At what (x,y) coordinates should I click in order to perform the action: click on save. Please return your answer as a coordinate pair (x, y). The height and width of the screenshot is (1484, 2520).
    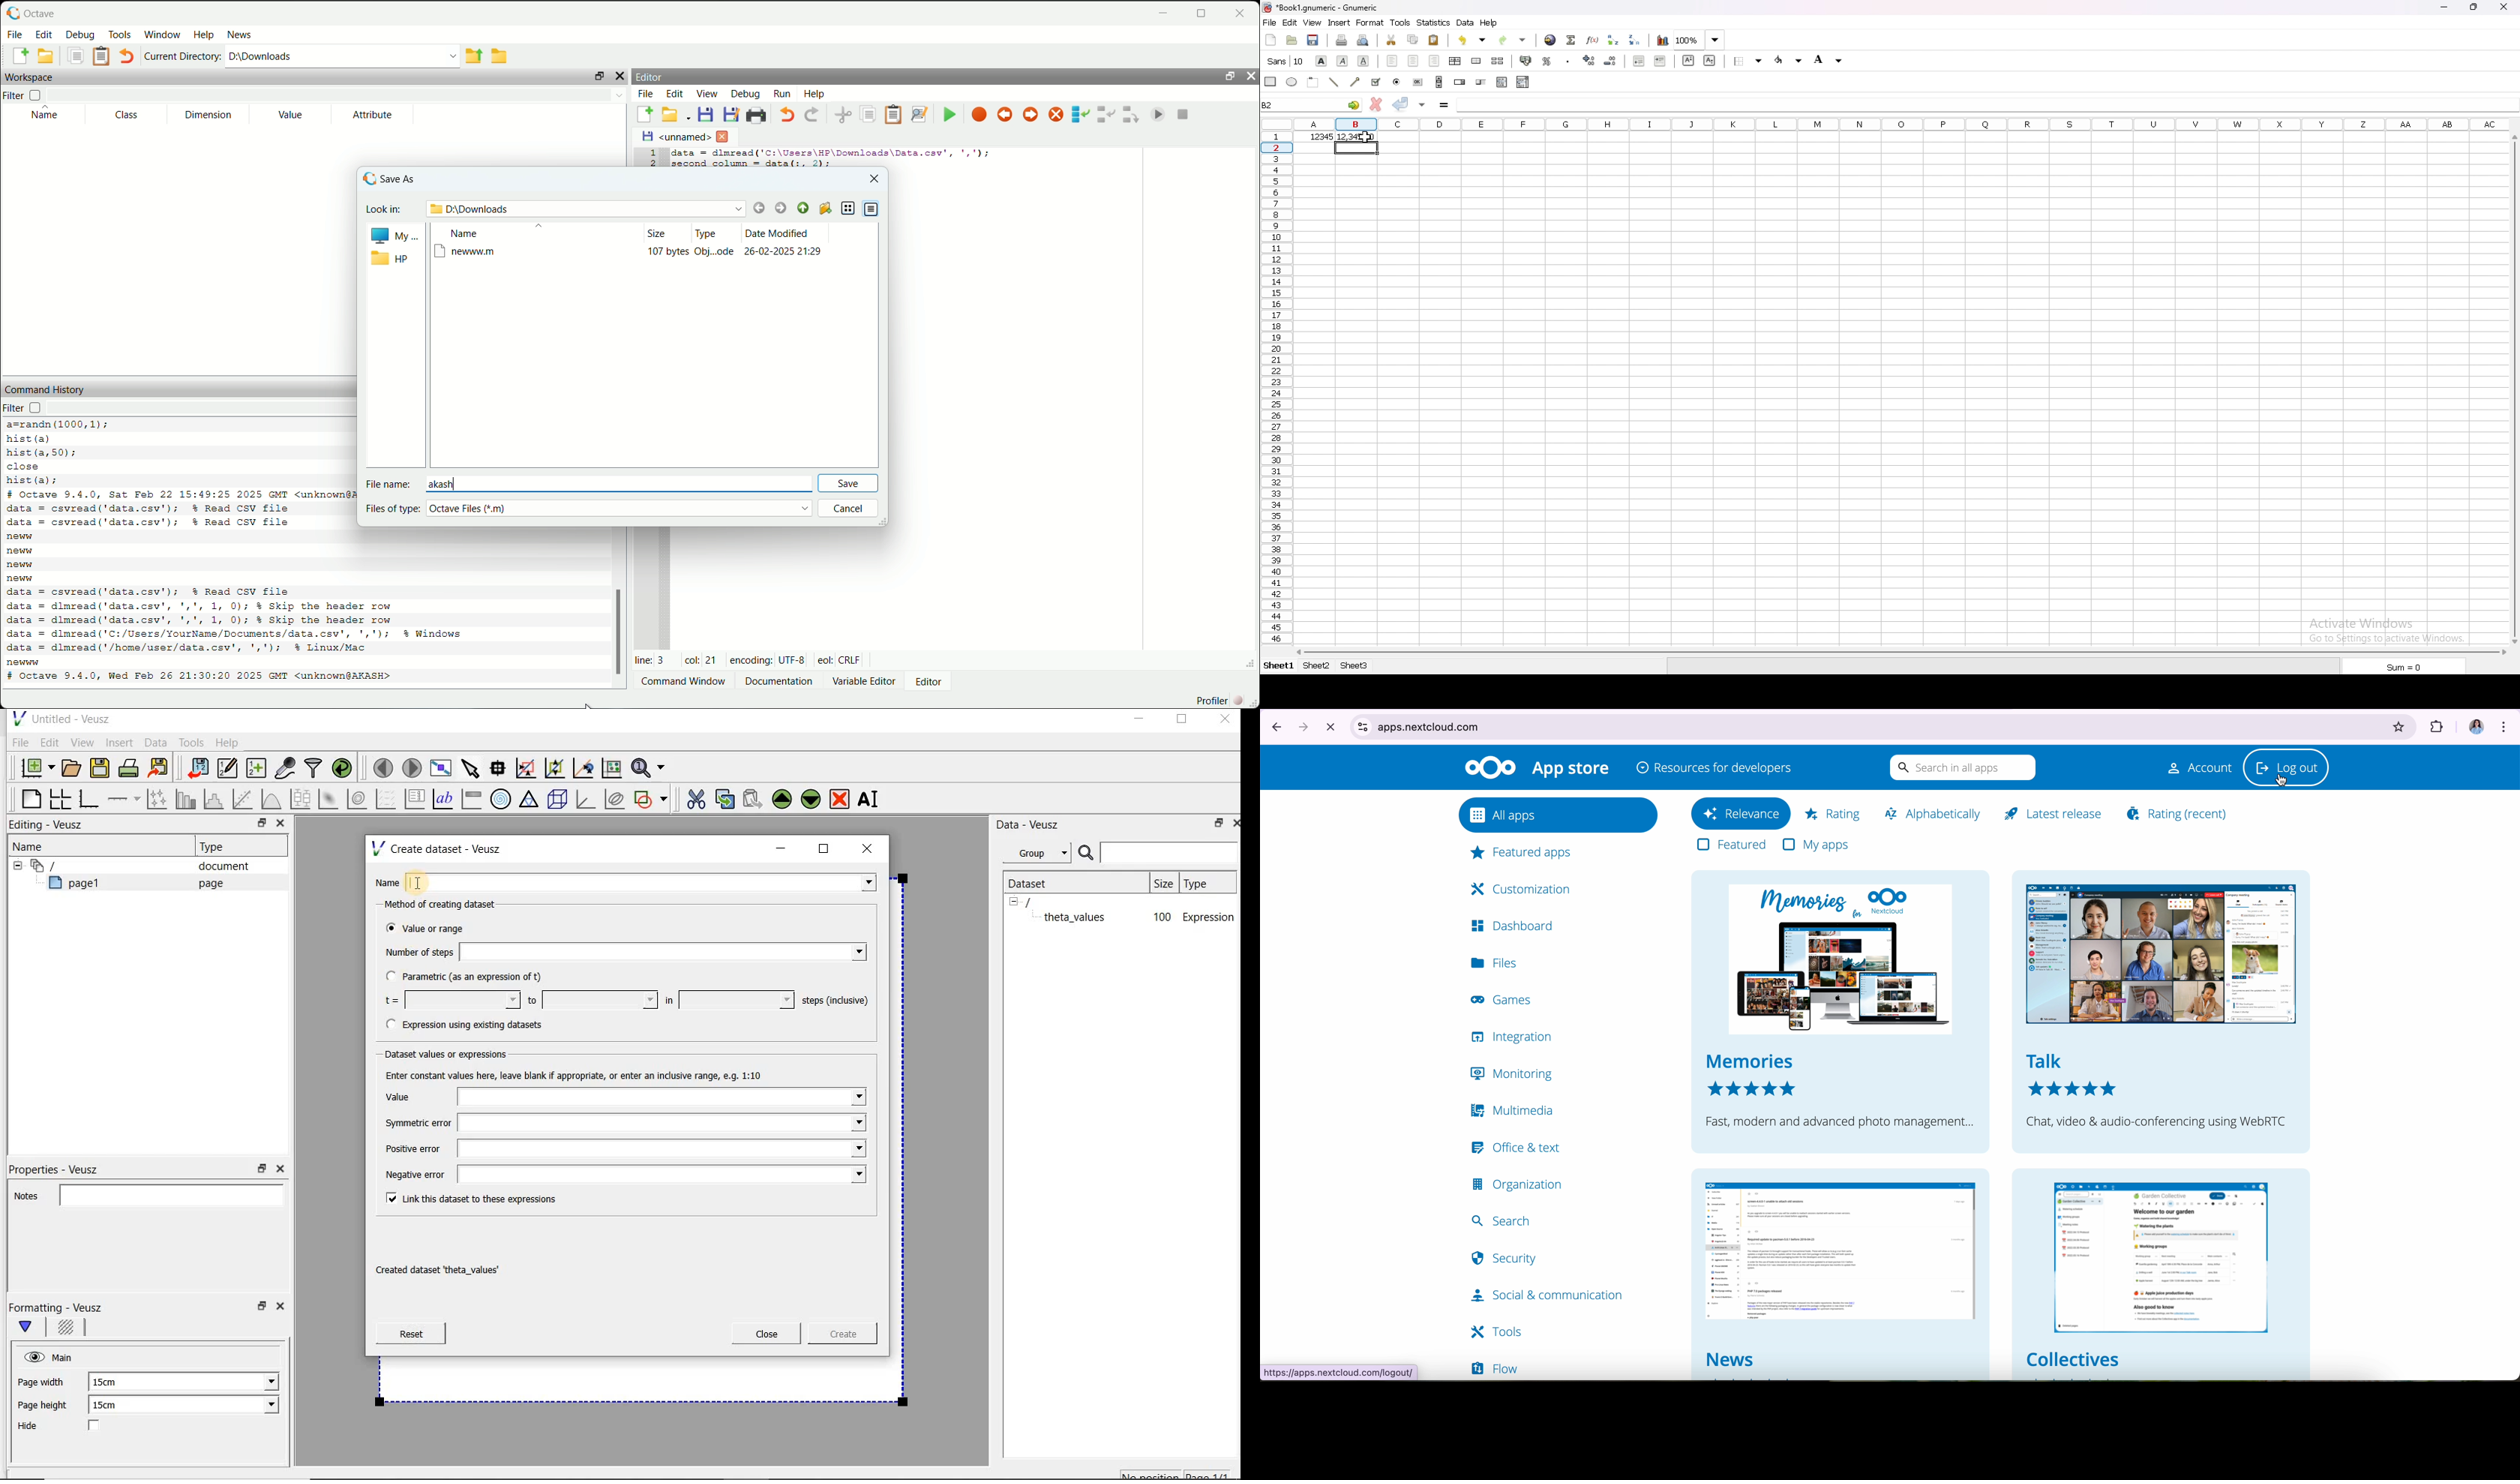
    Looking at the image, I should click on (1313, 41).